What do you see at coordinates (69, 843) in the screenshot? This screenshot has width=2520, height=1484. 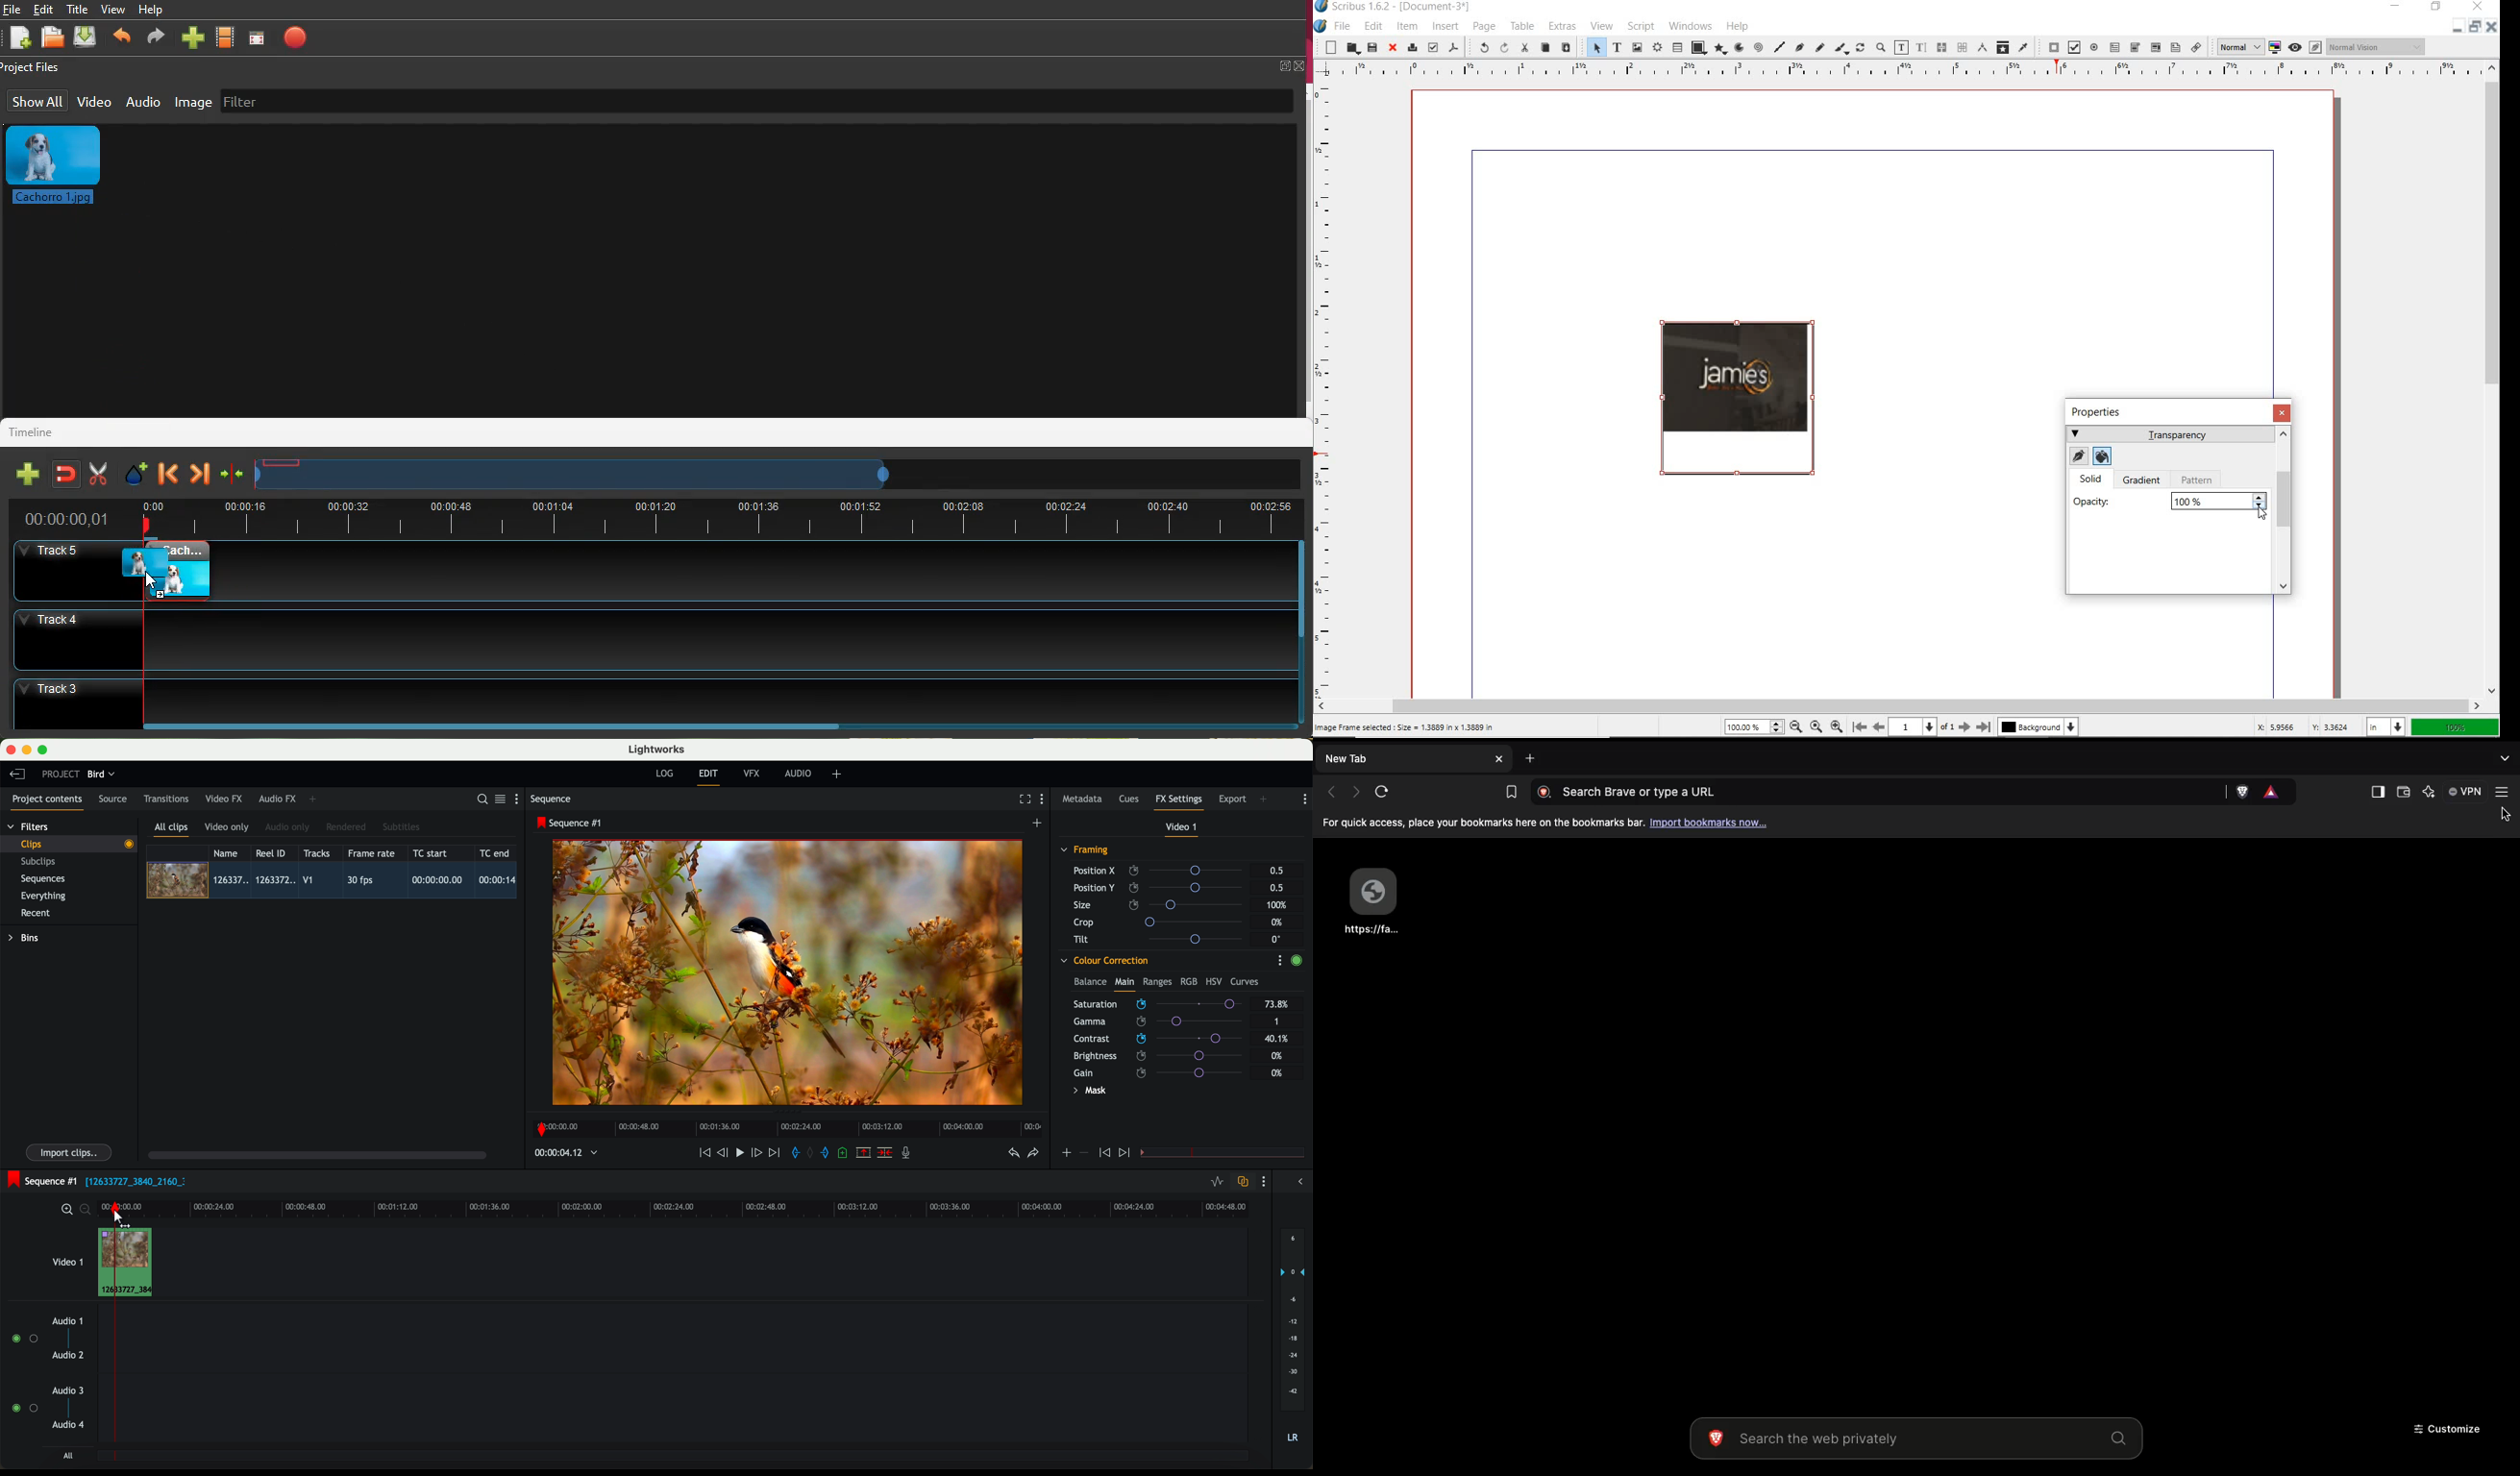 I see `clips` at bounding box center [69, 843].